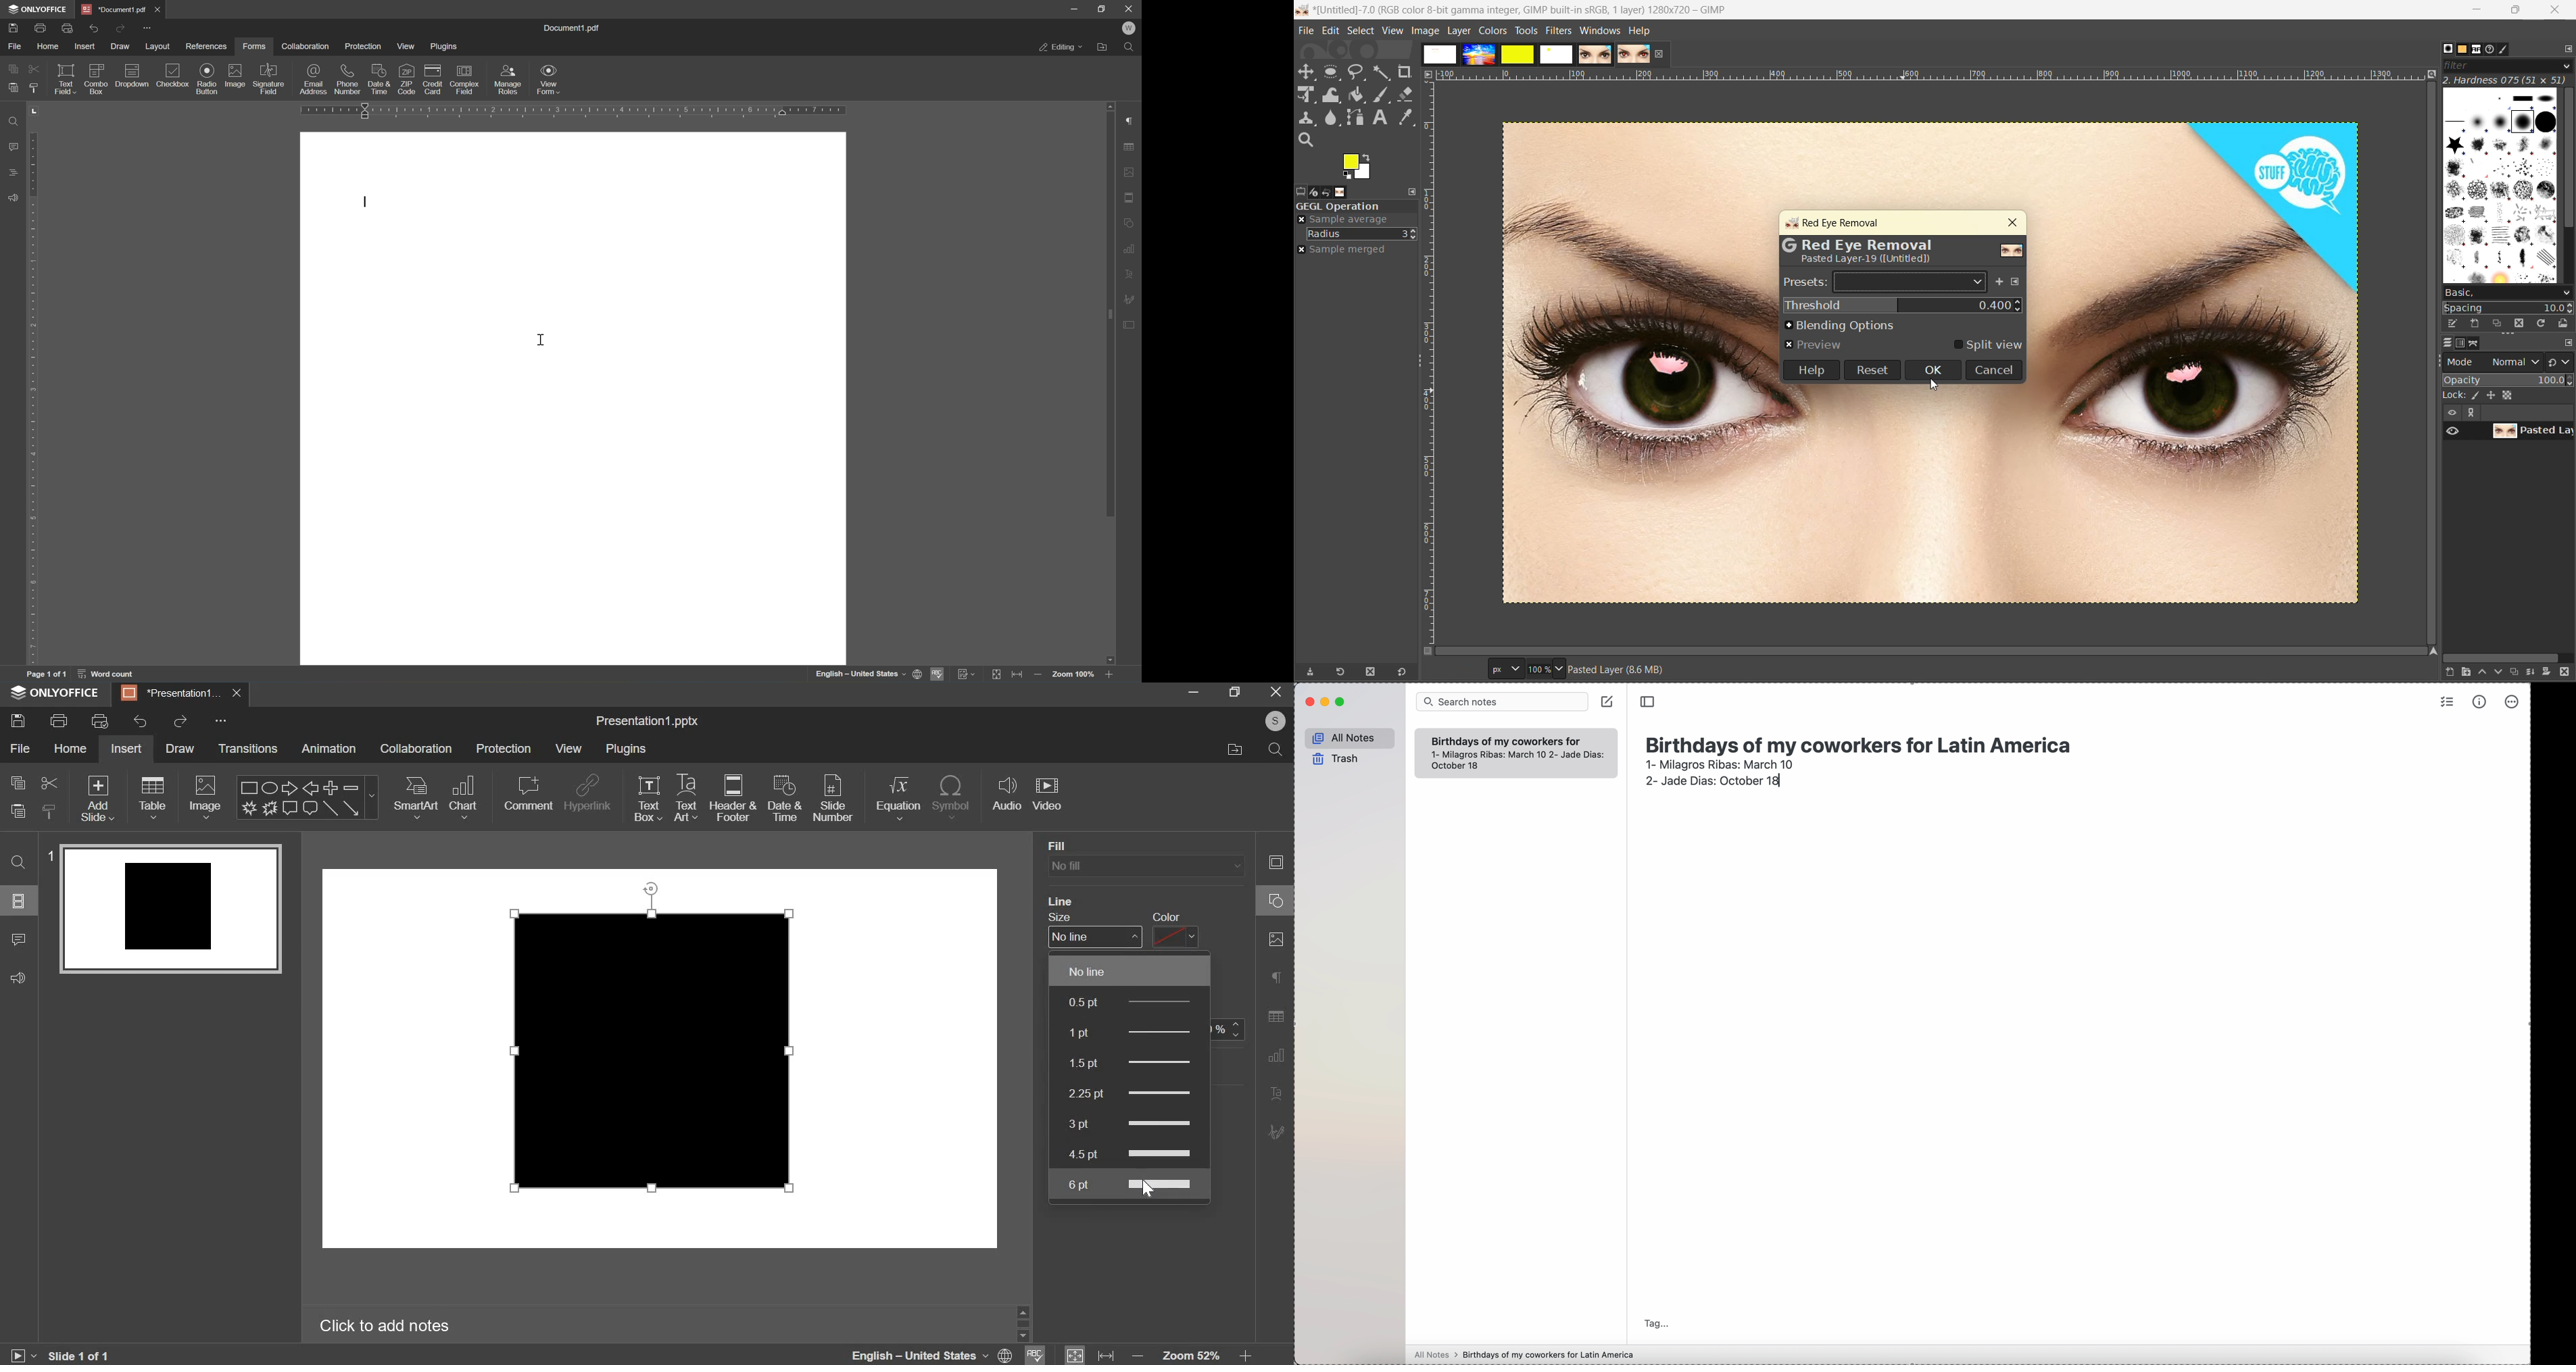  Describe the element at coordinates (246, 787) in the screenshot. I see `Square` at that location.